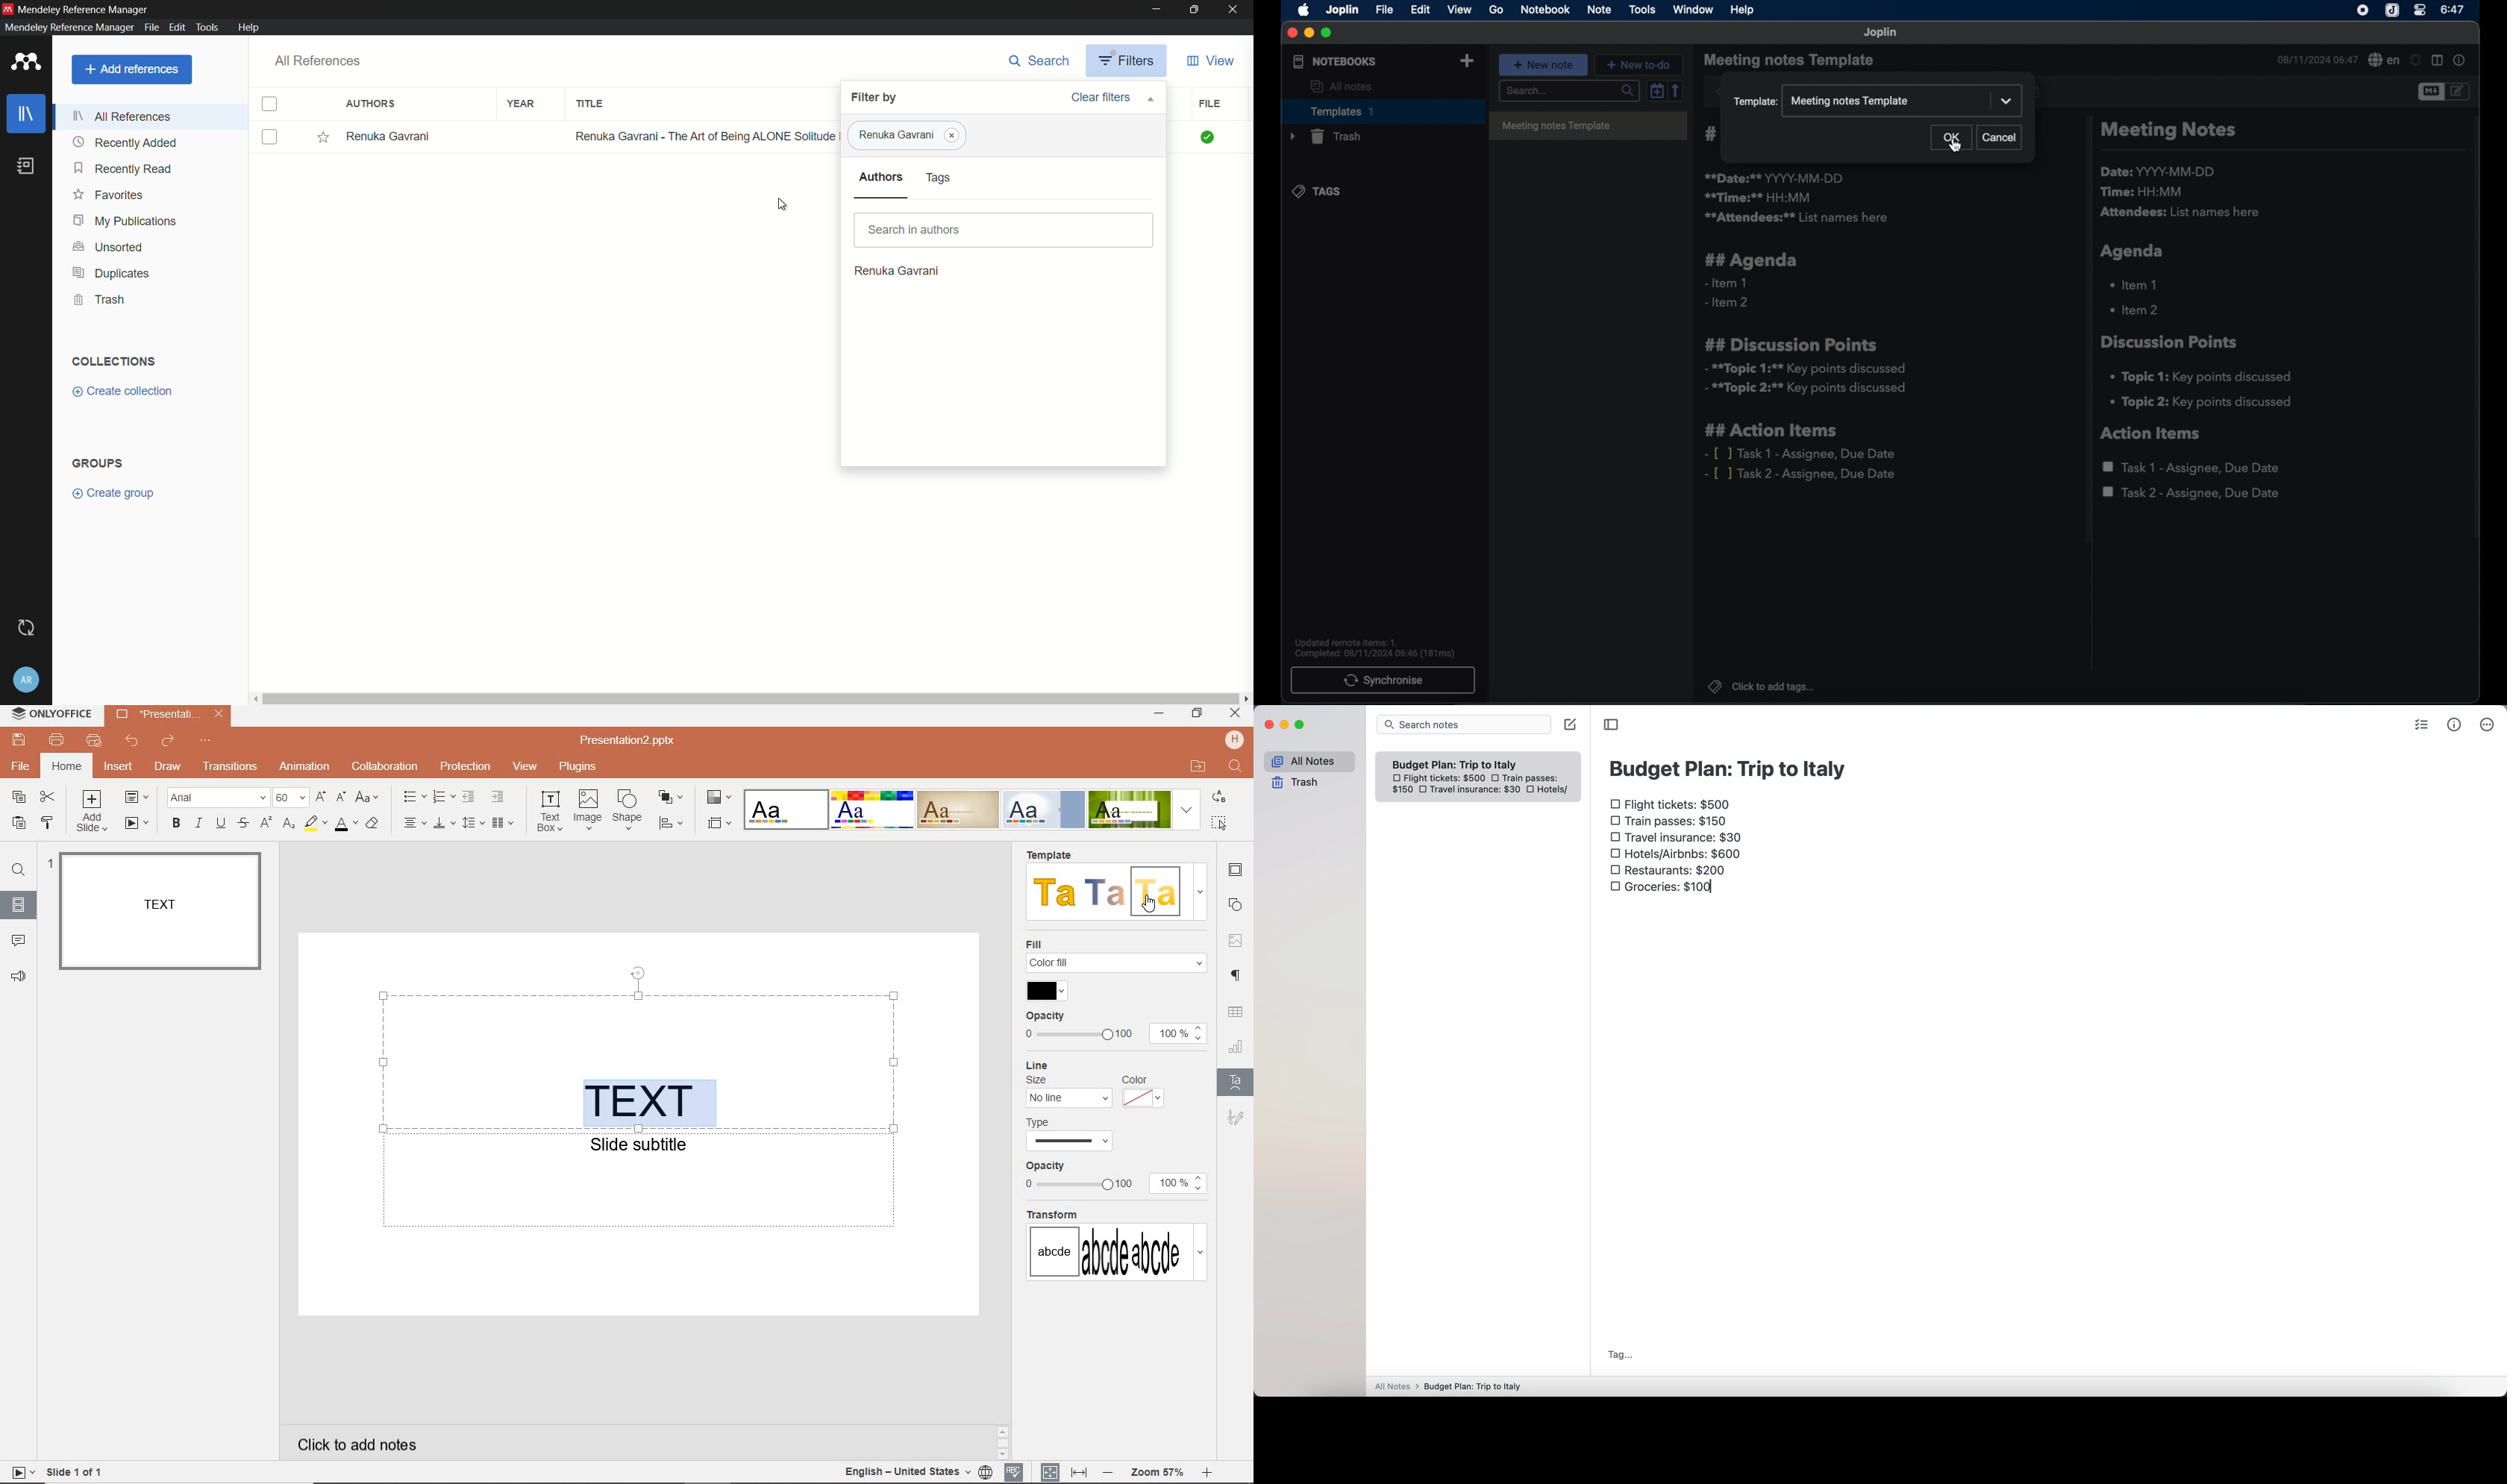 The image size is (2520, 1484). Describe the element at coordinates (896, 270) in the screenshot. I see `renuka gavrani` at that location.